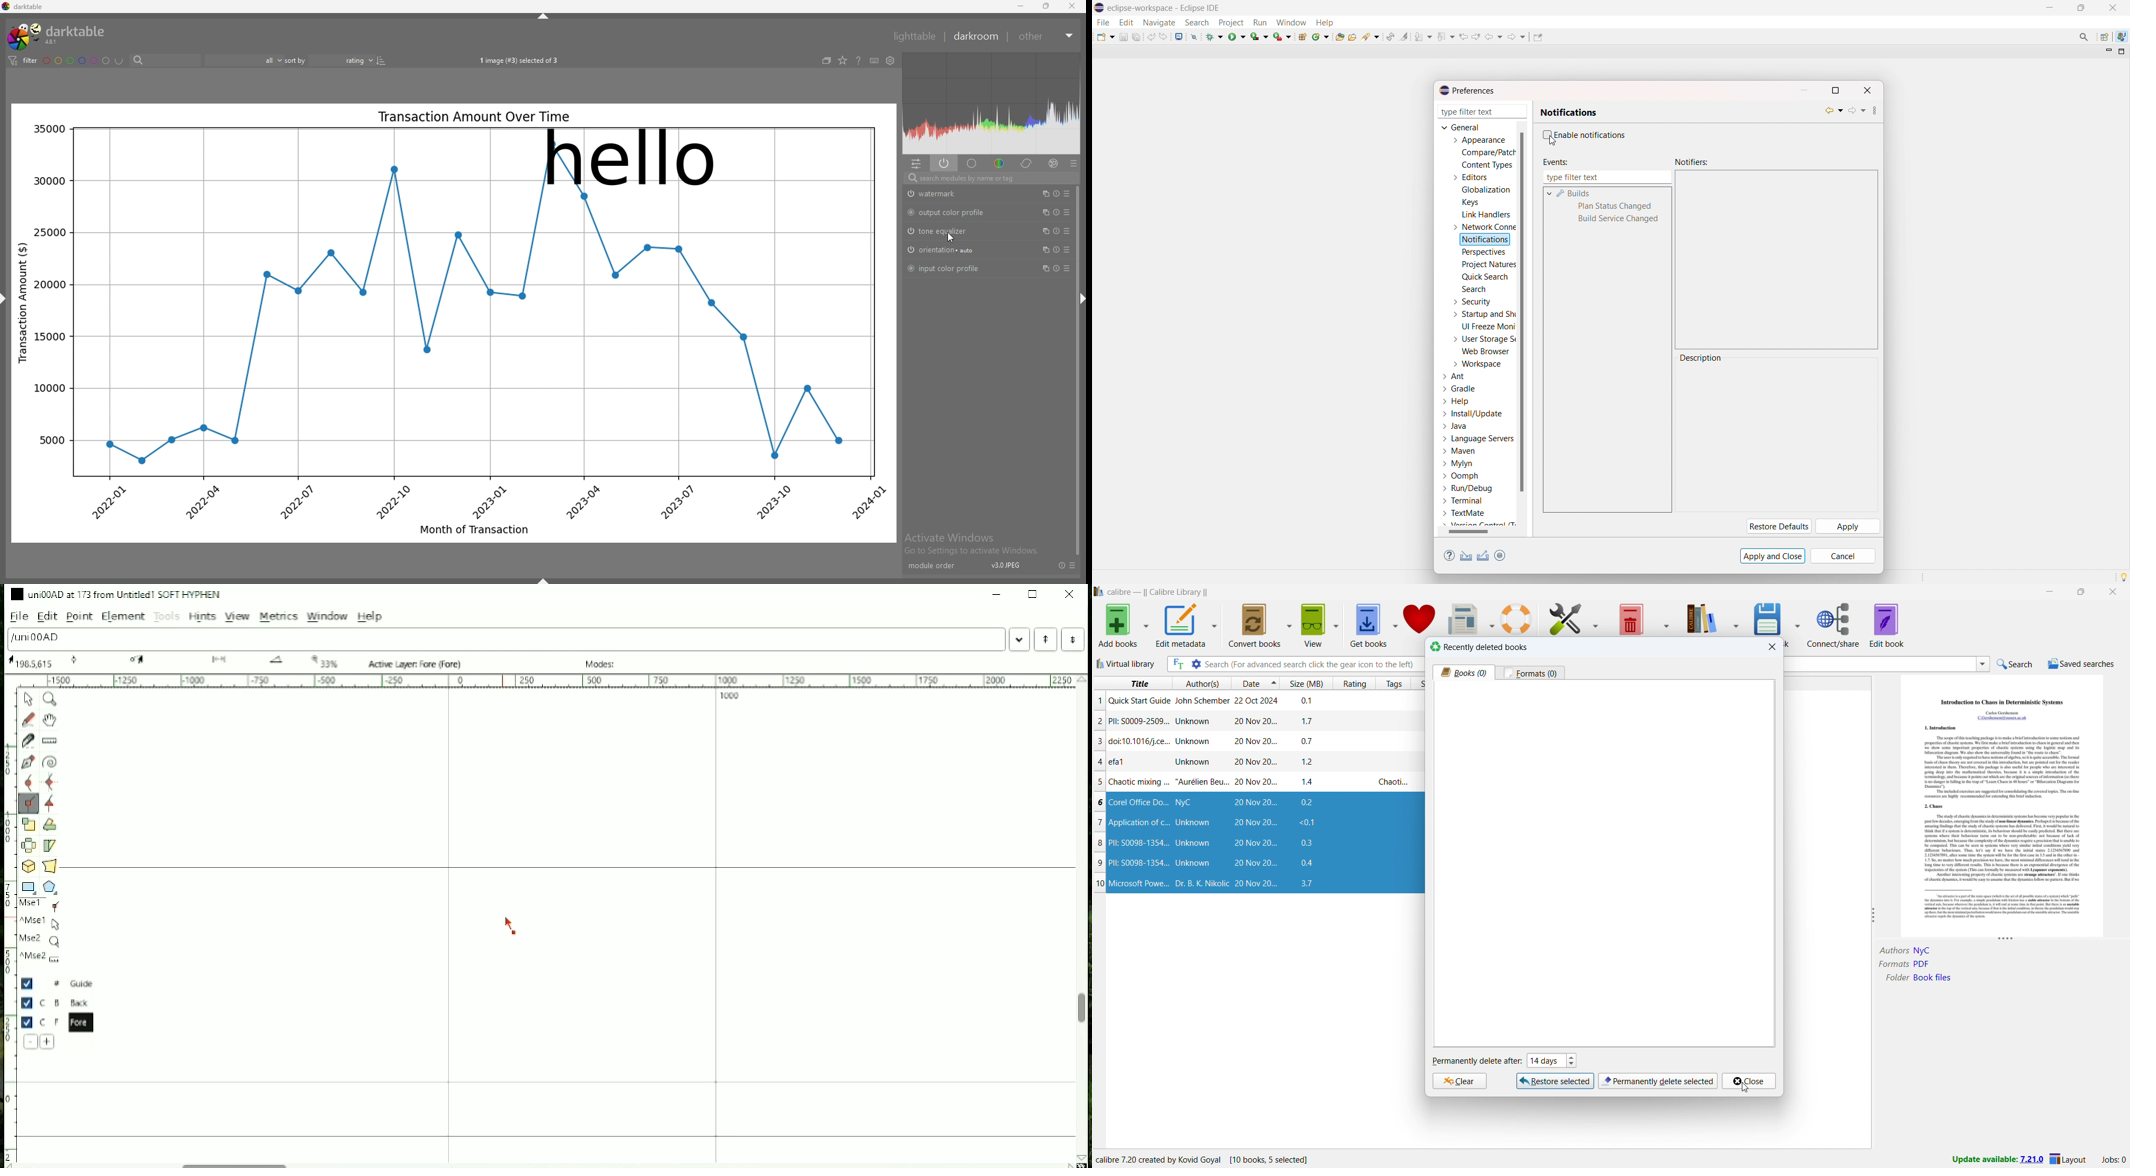  What do you see at coordinates (676, 501) in the screenshot?
I see `2023-07` at bounding box center [676, 501].